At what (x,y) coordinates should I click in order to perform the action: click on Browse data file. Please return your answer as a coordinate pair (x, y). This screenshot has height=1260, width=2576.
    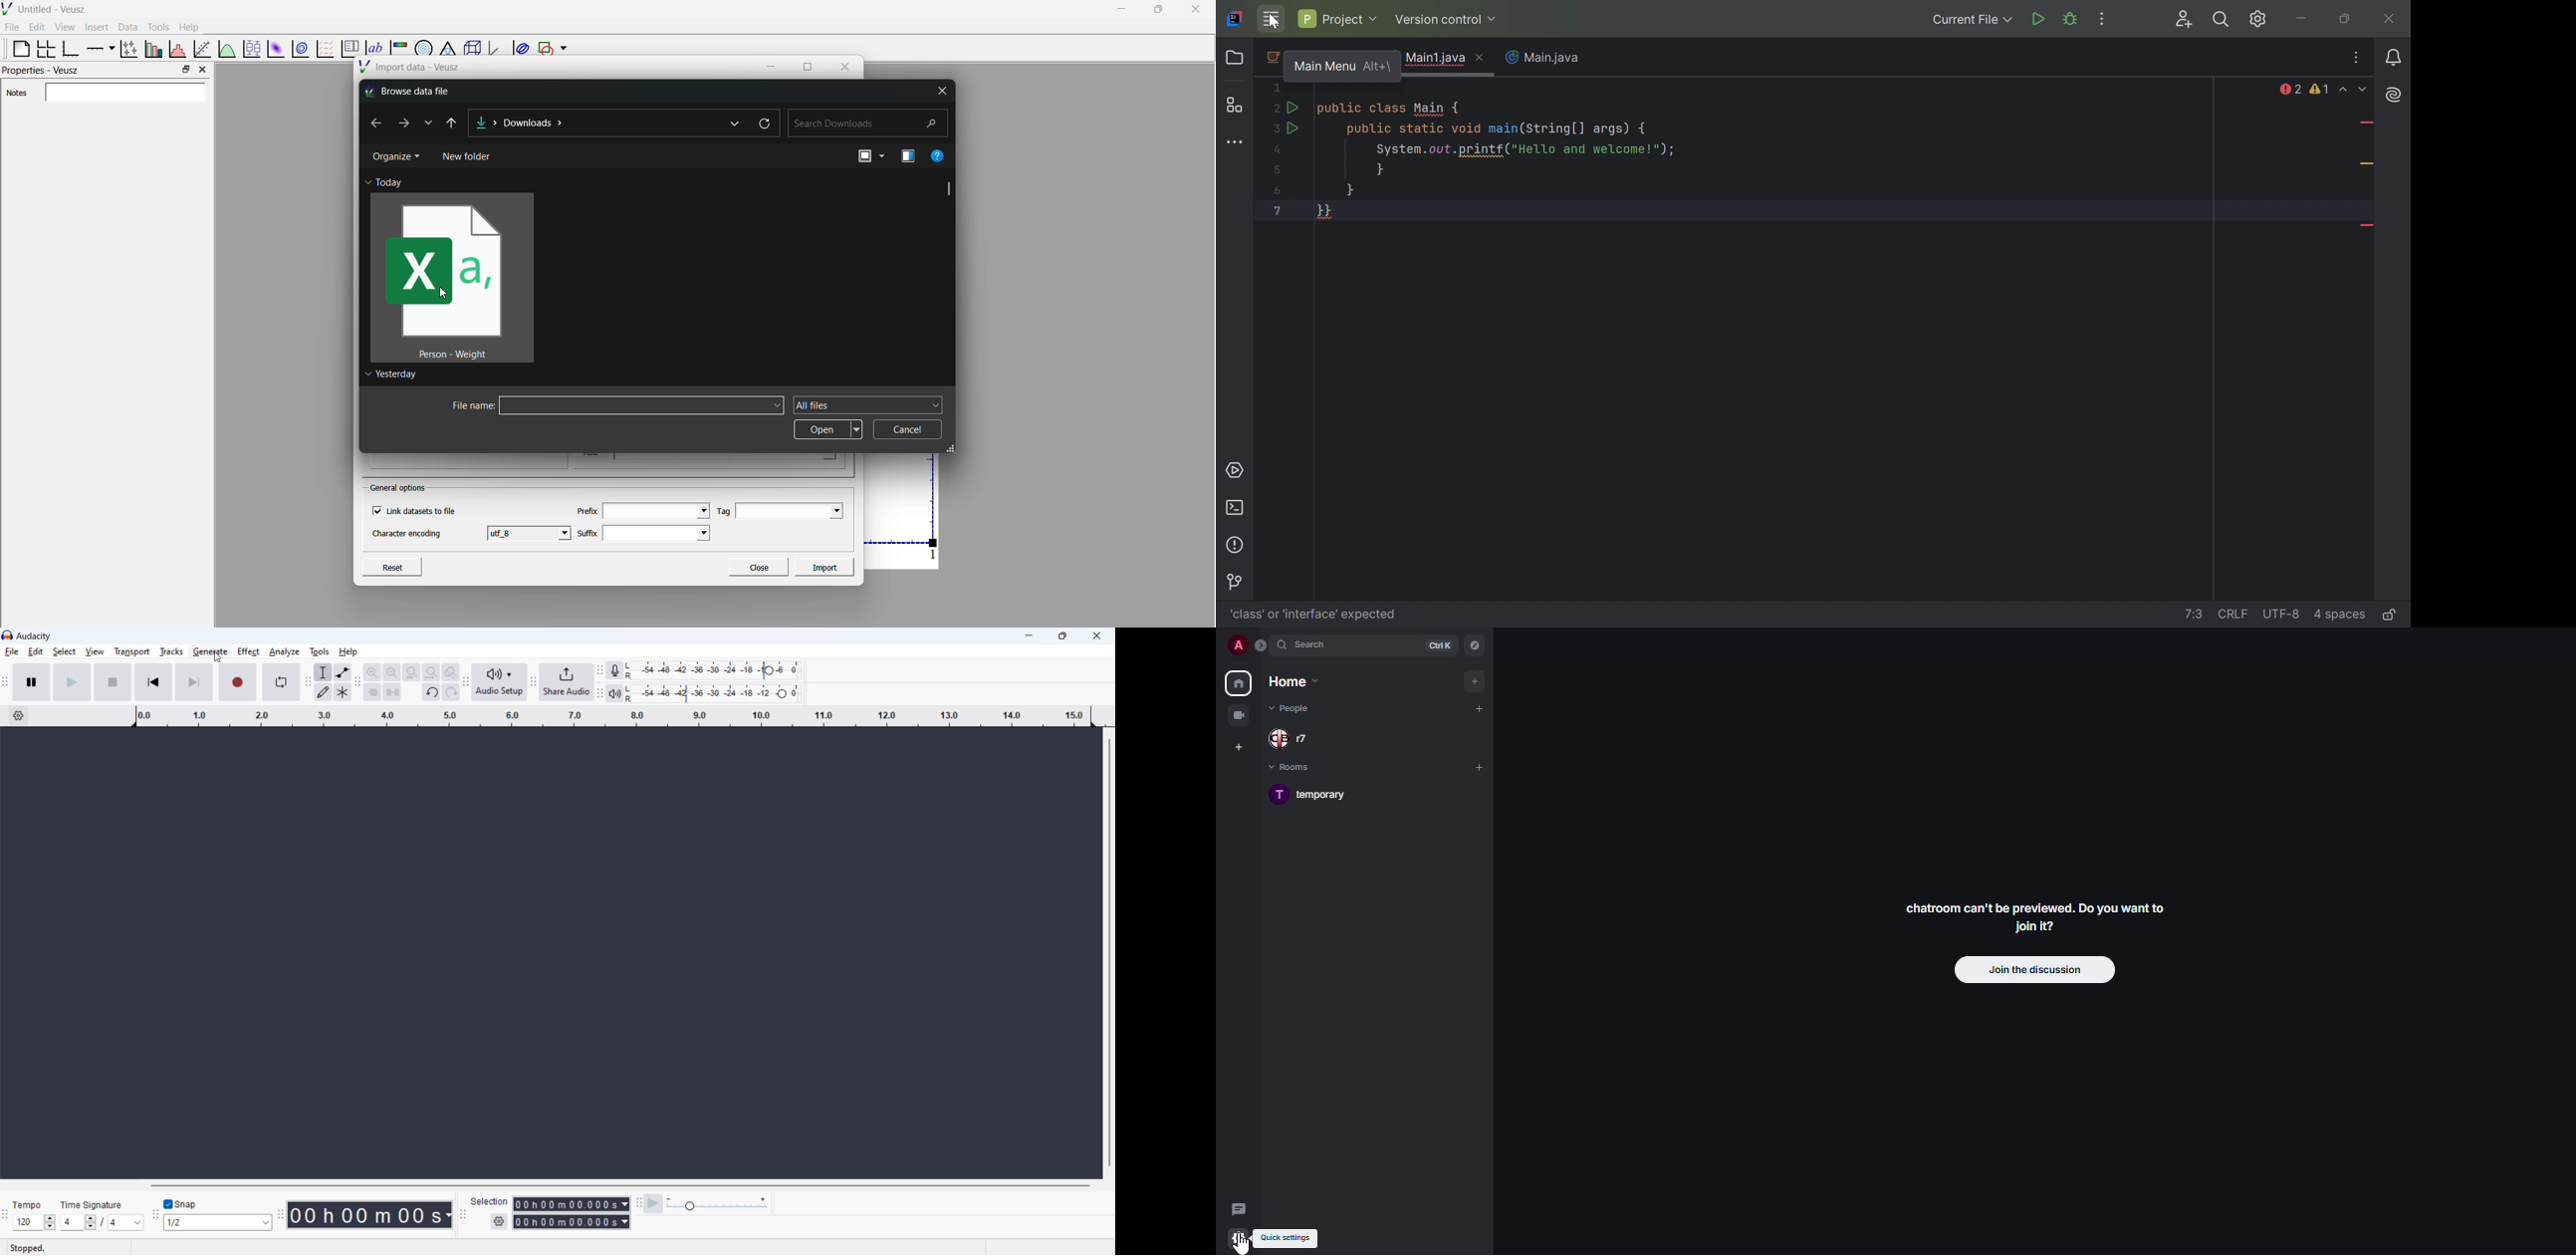
    Looking at the image, I should click on (416, 90).